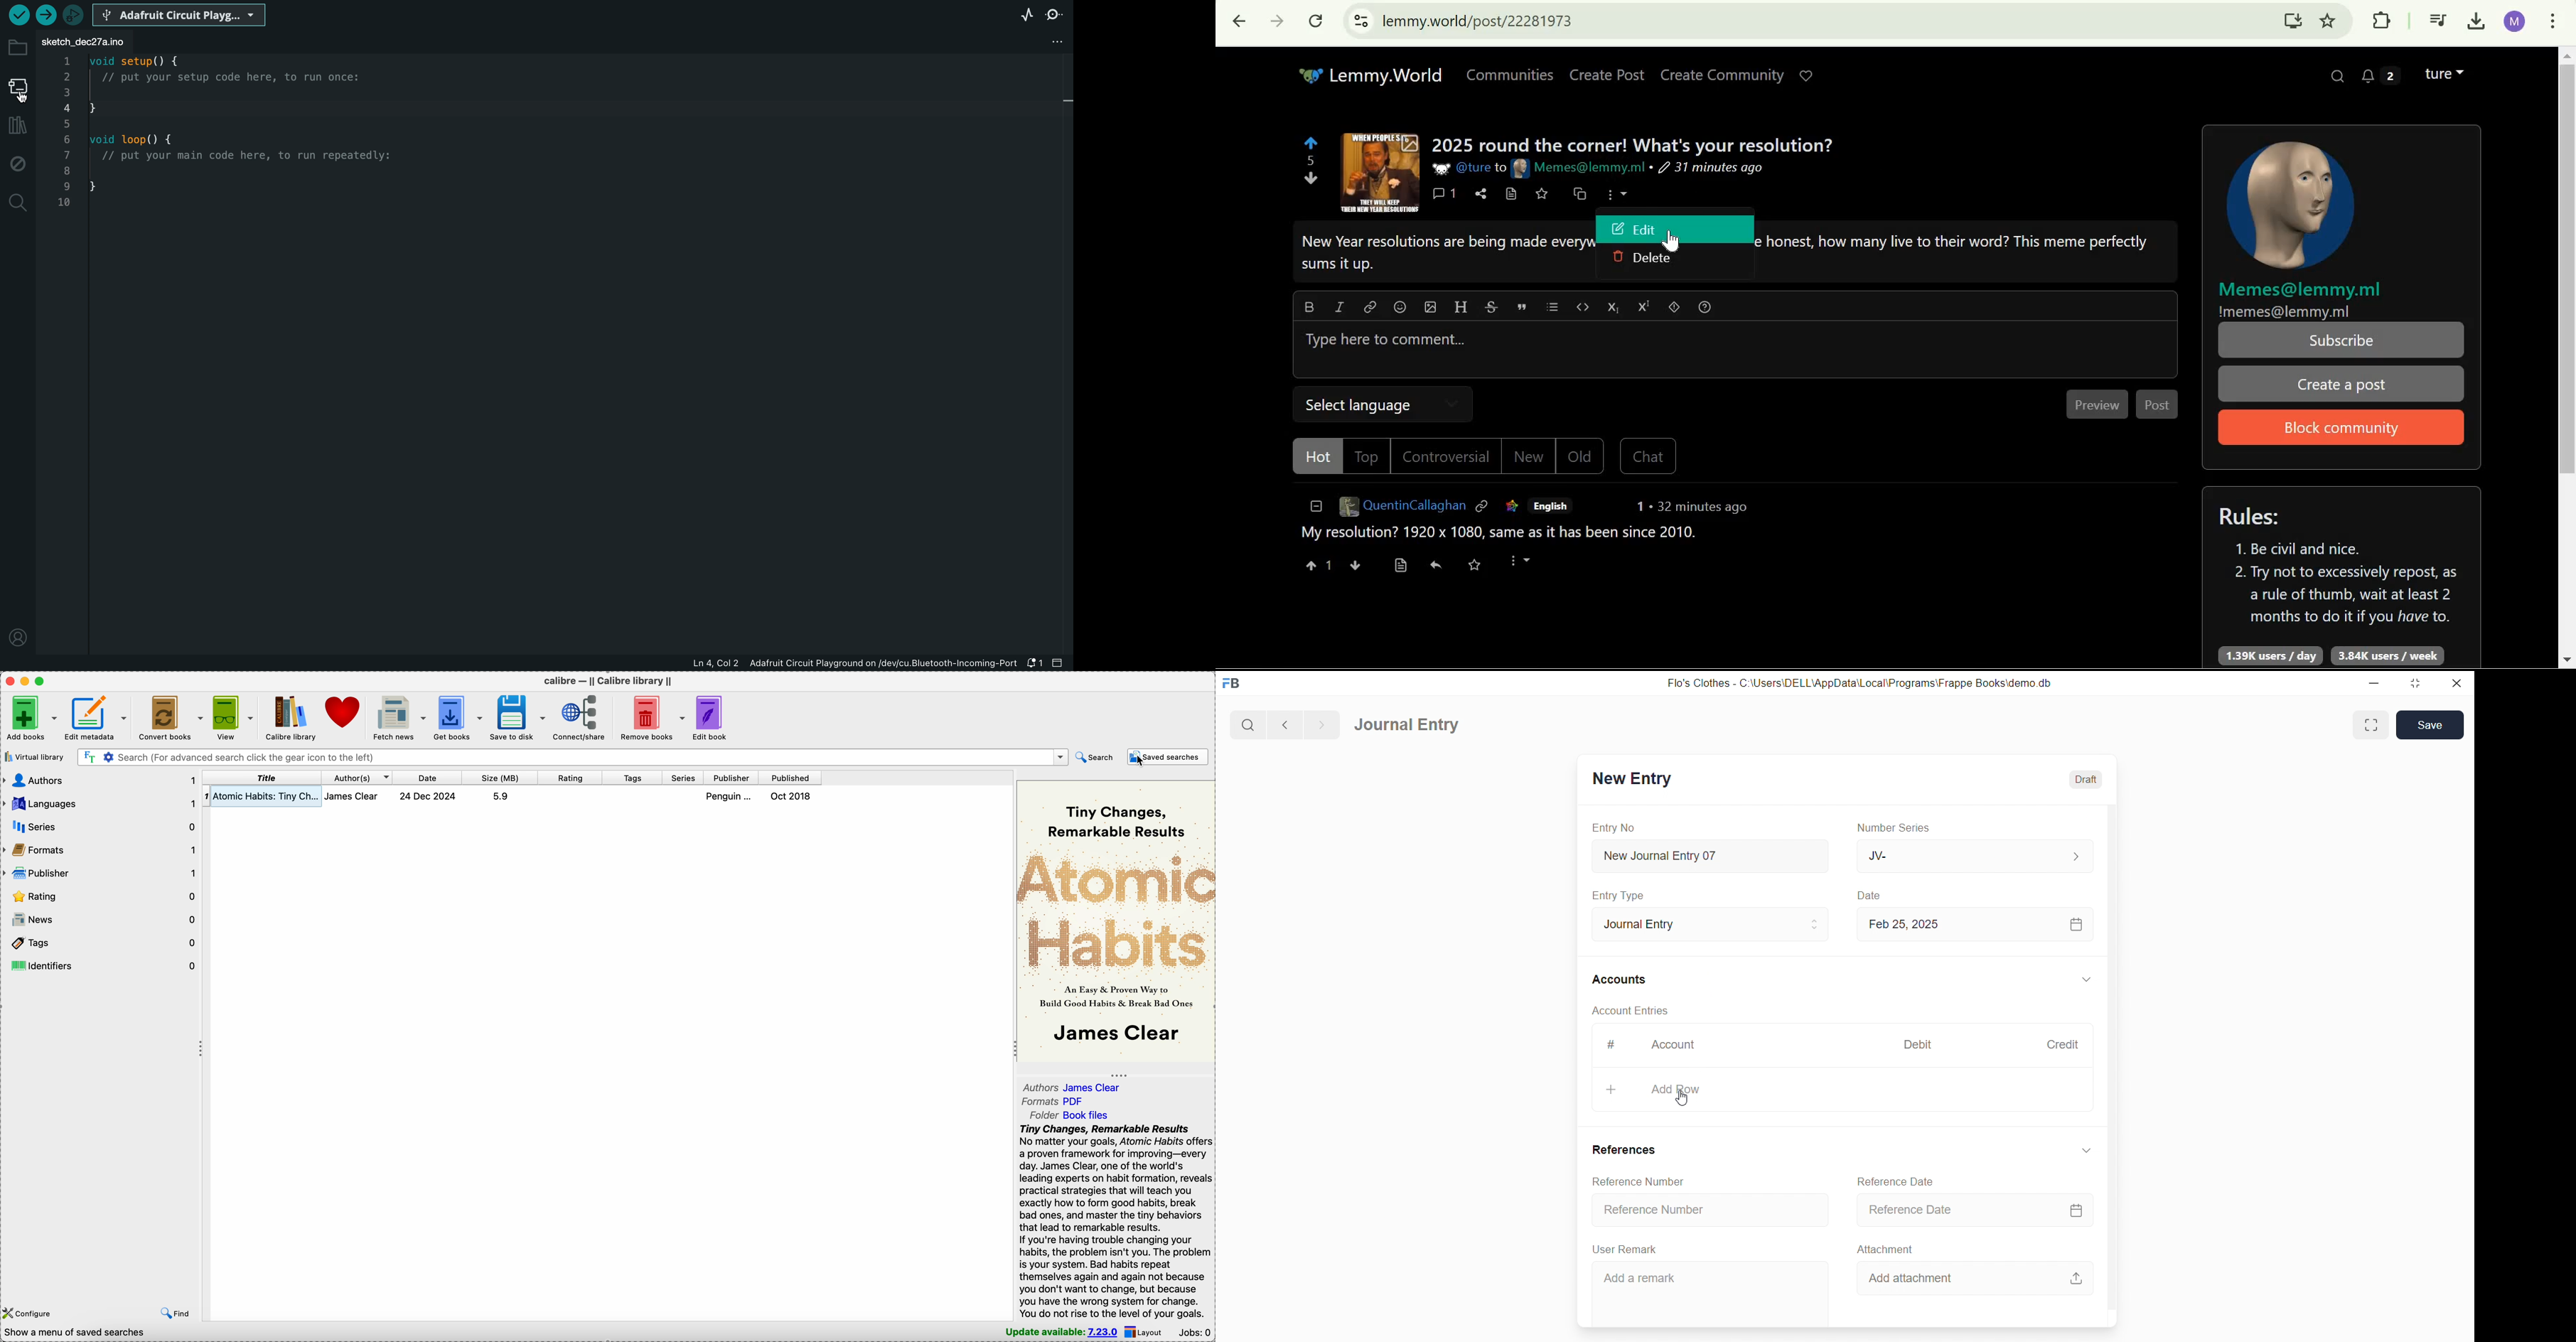  Describe the element at coordinates (1240, 21) in the screenshot. I see `Click to go back, hold to see history` at that location.